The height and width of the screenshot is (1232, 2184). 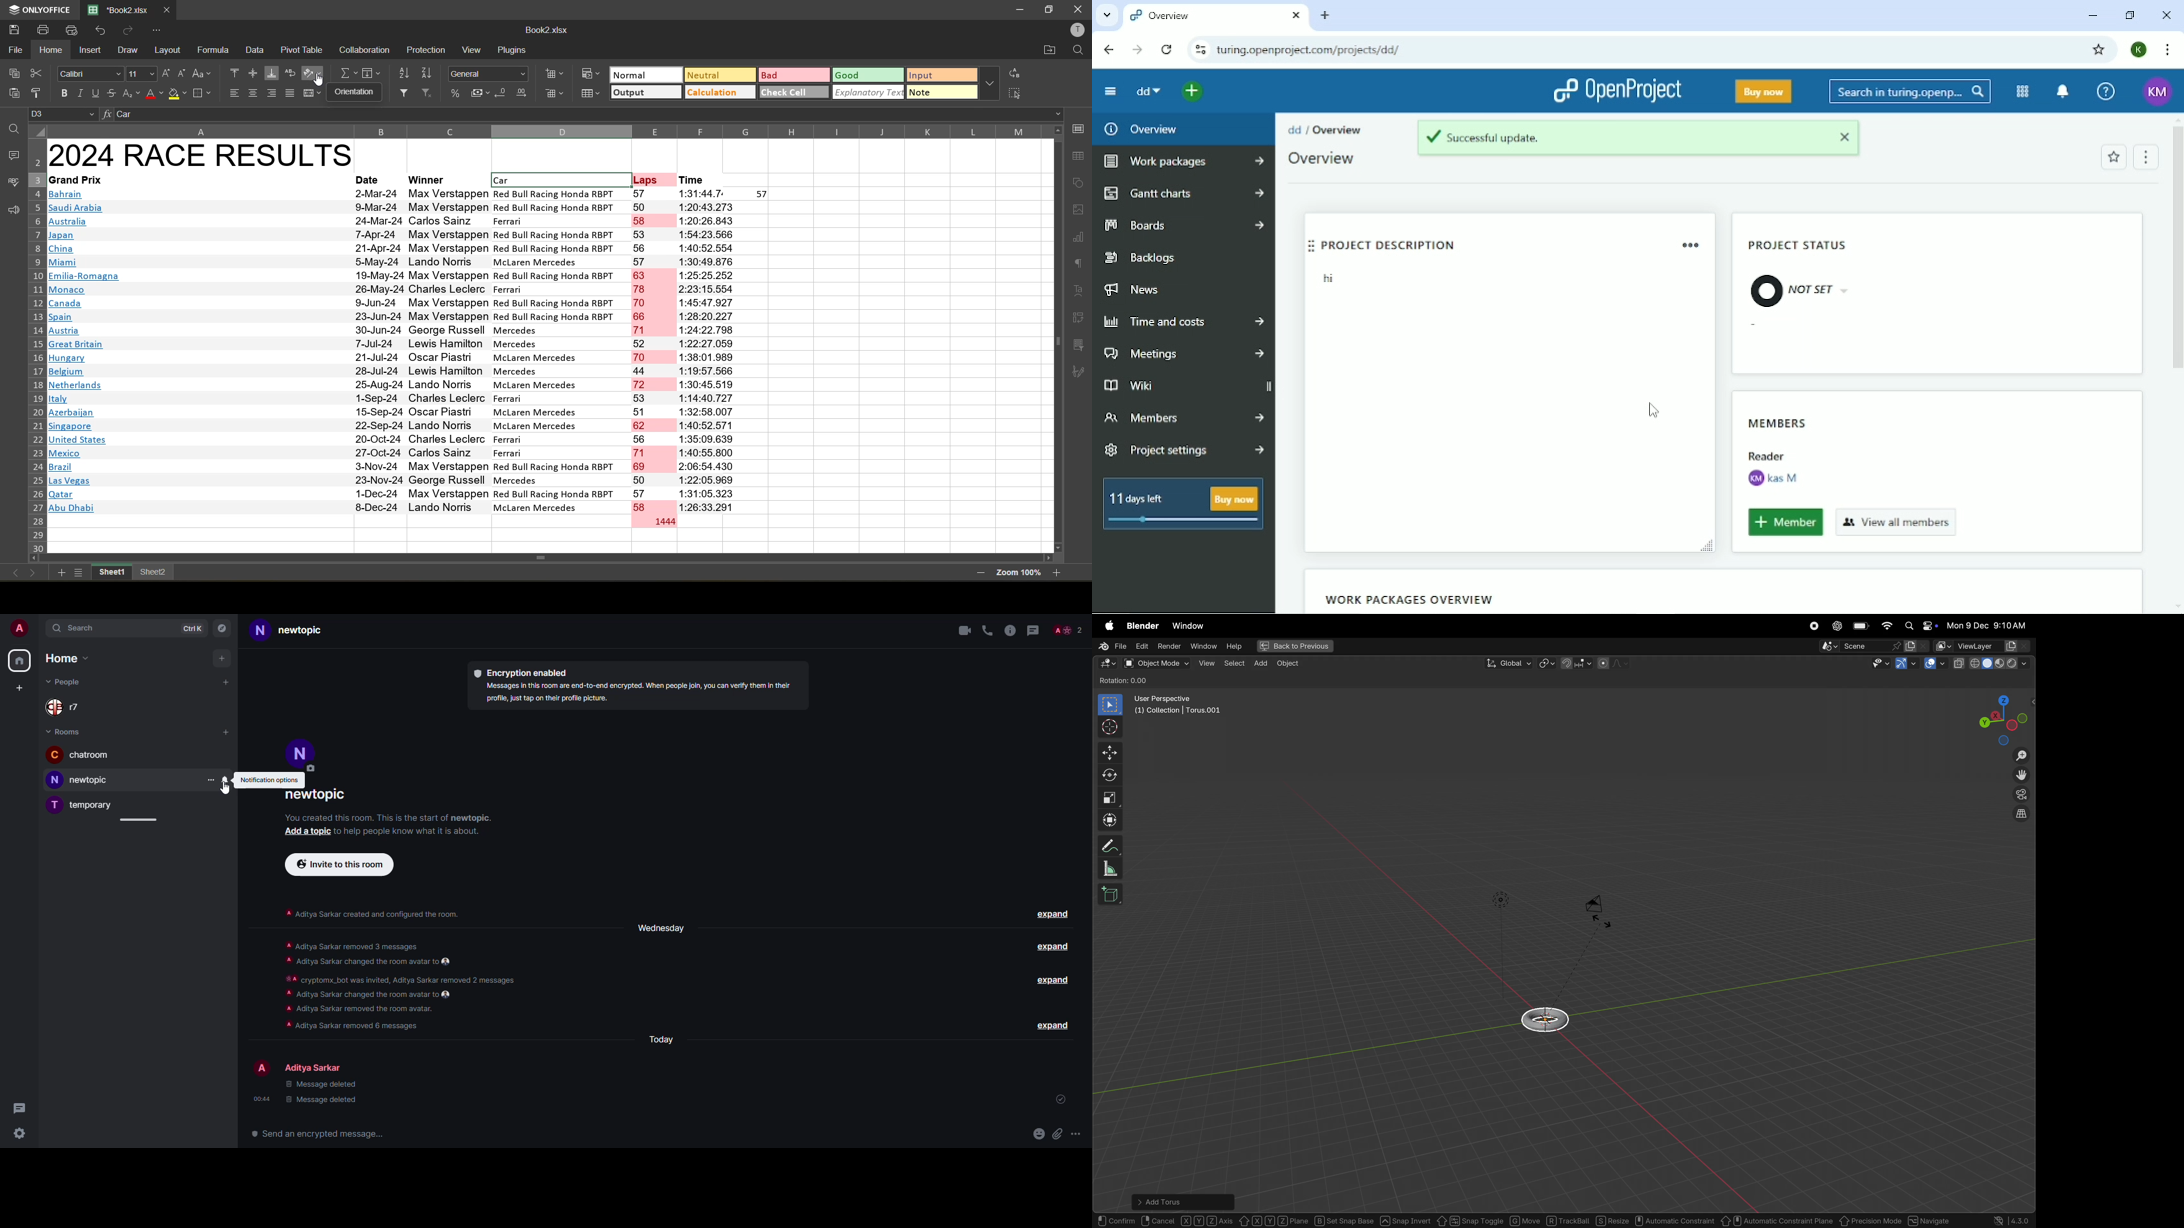 I want to click on Scroll right, so click(x=1049, y=559).